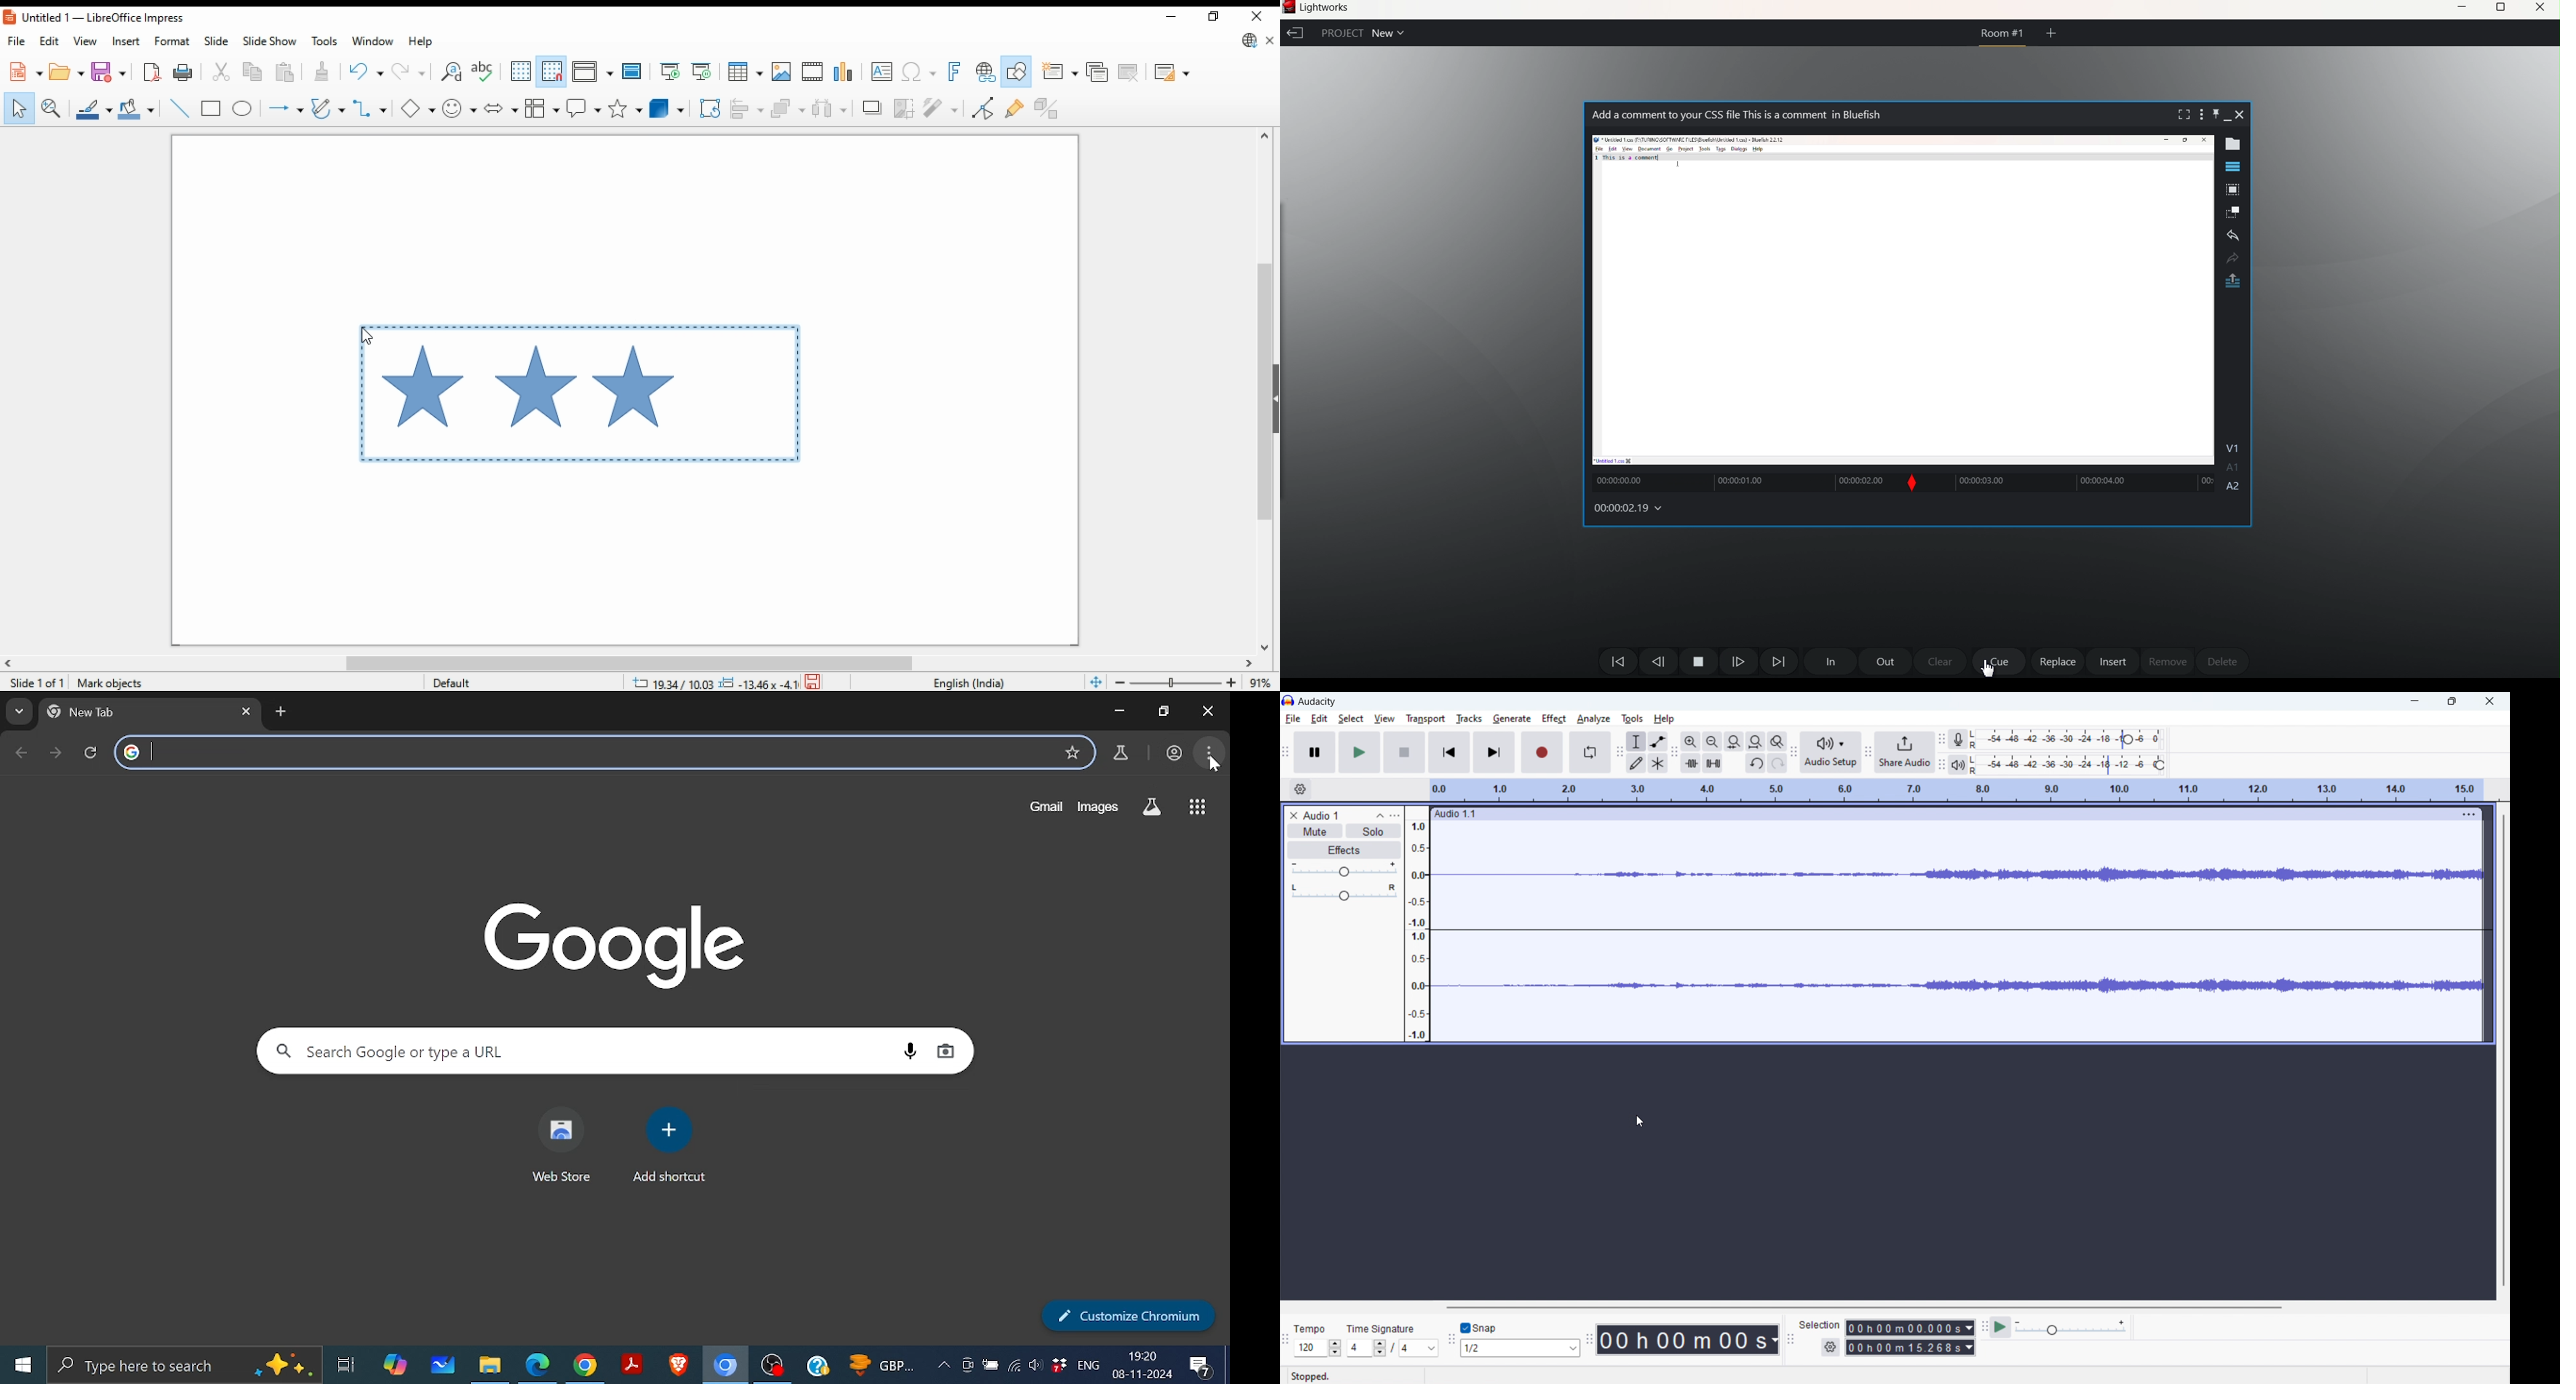 The image size is (2576, 1400). I want to click on insert, so click(125, 41).